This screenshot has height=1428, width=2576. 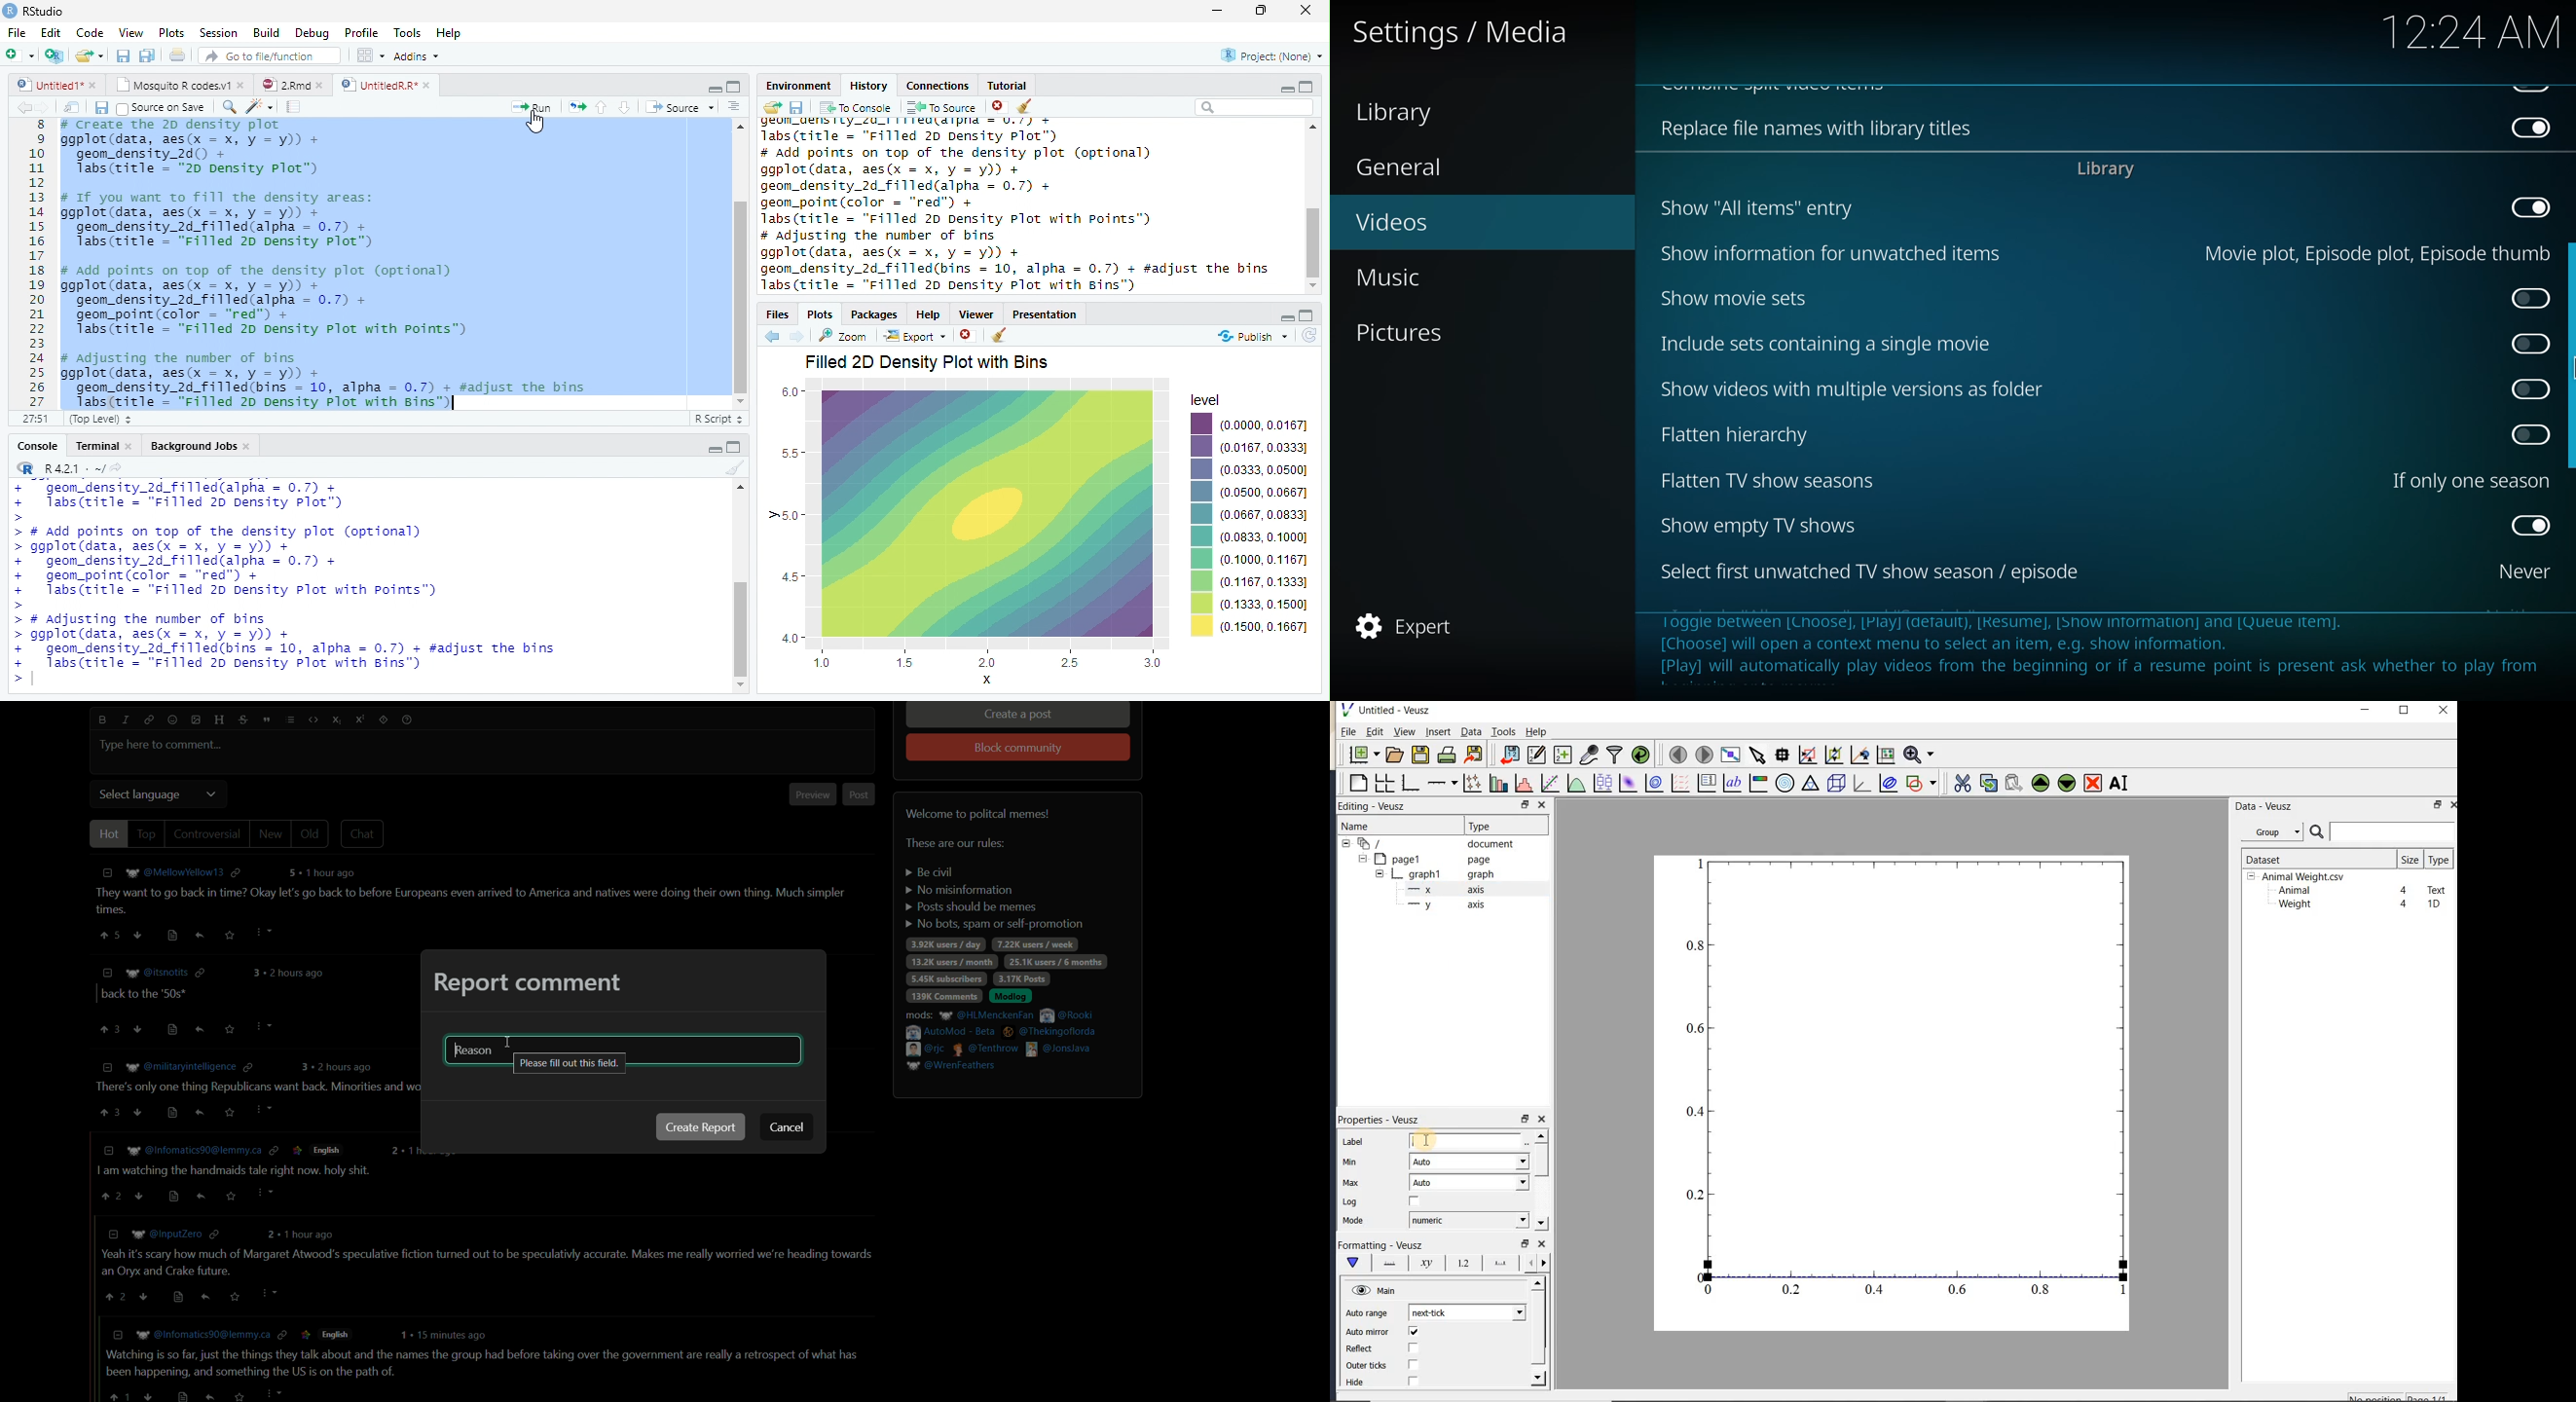 What do you see at coordinates (92, 34) in the screenshot?
I see `Code` at bounding box center [92, 34].